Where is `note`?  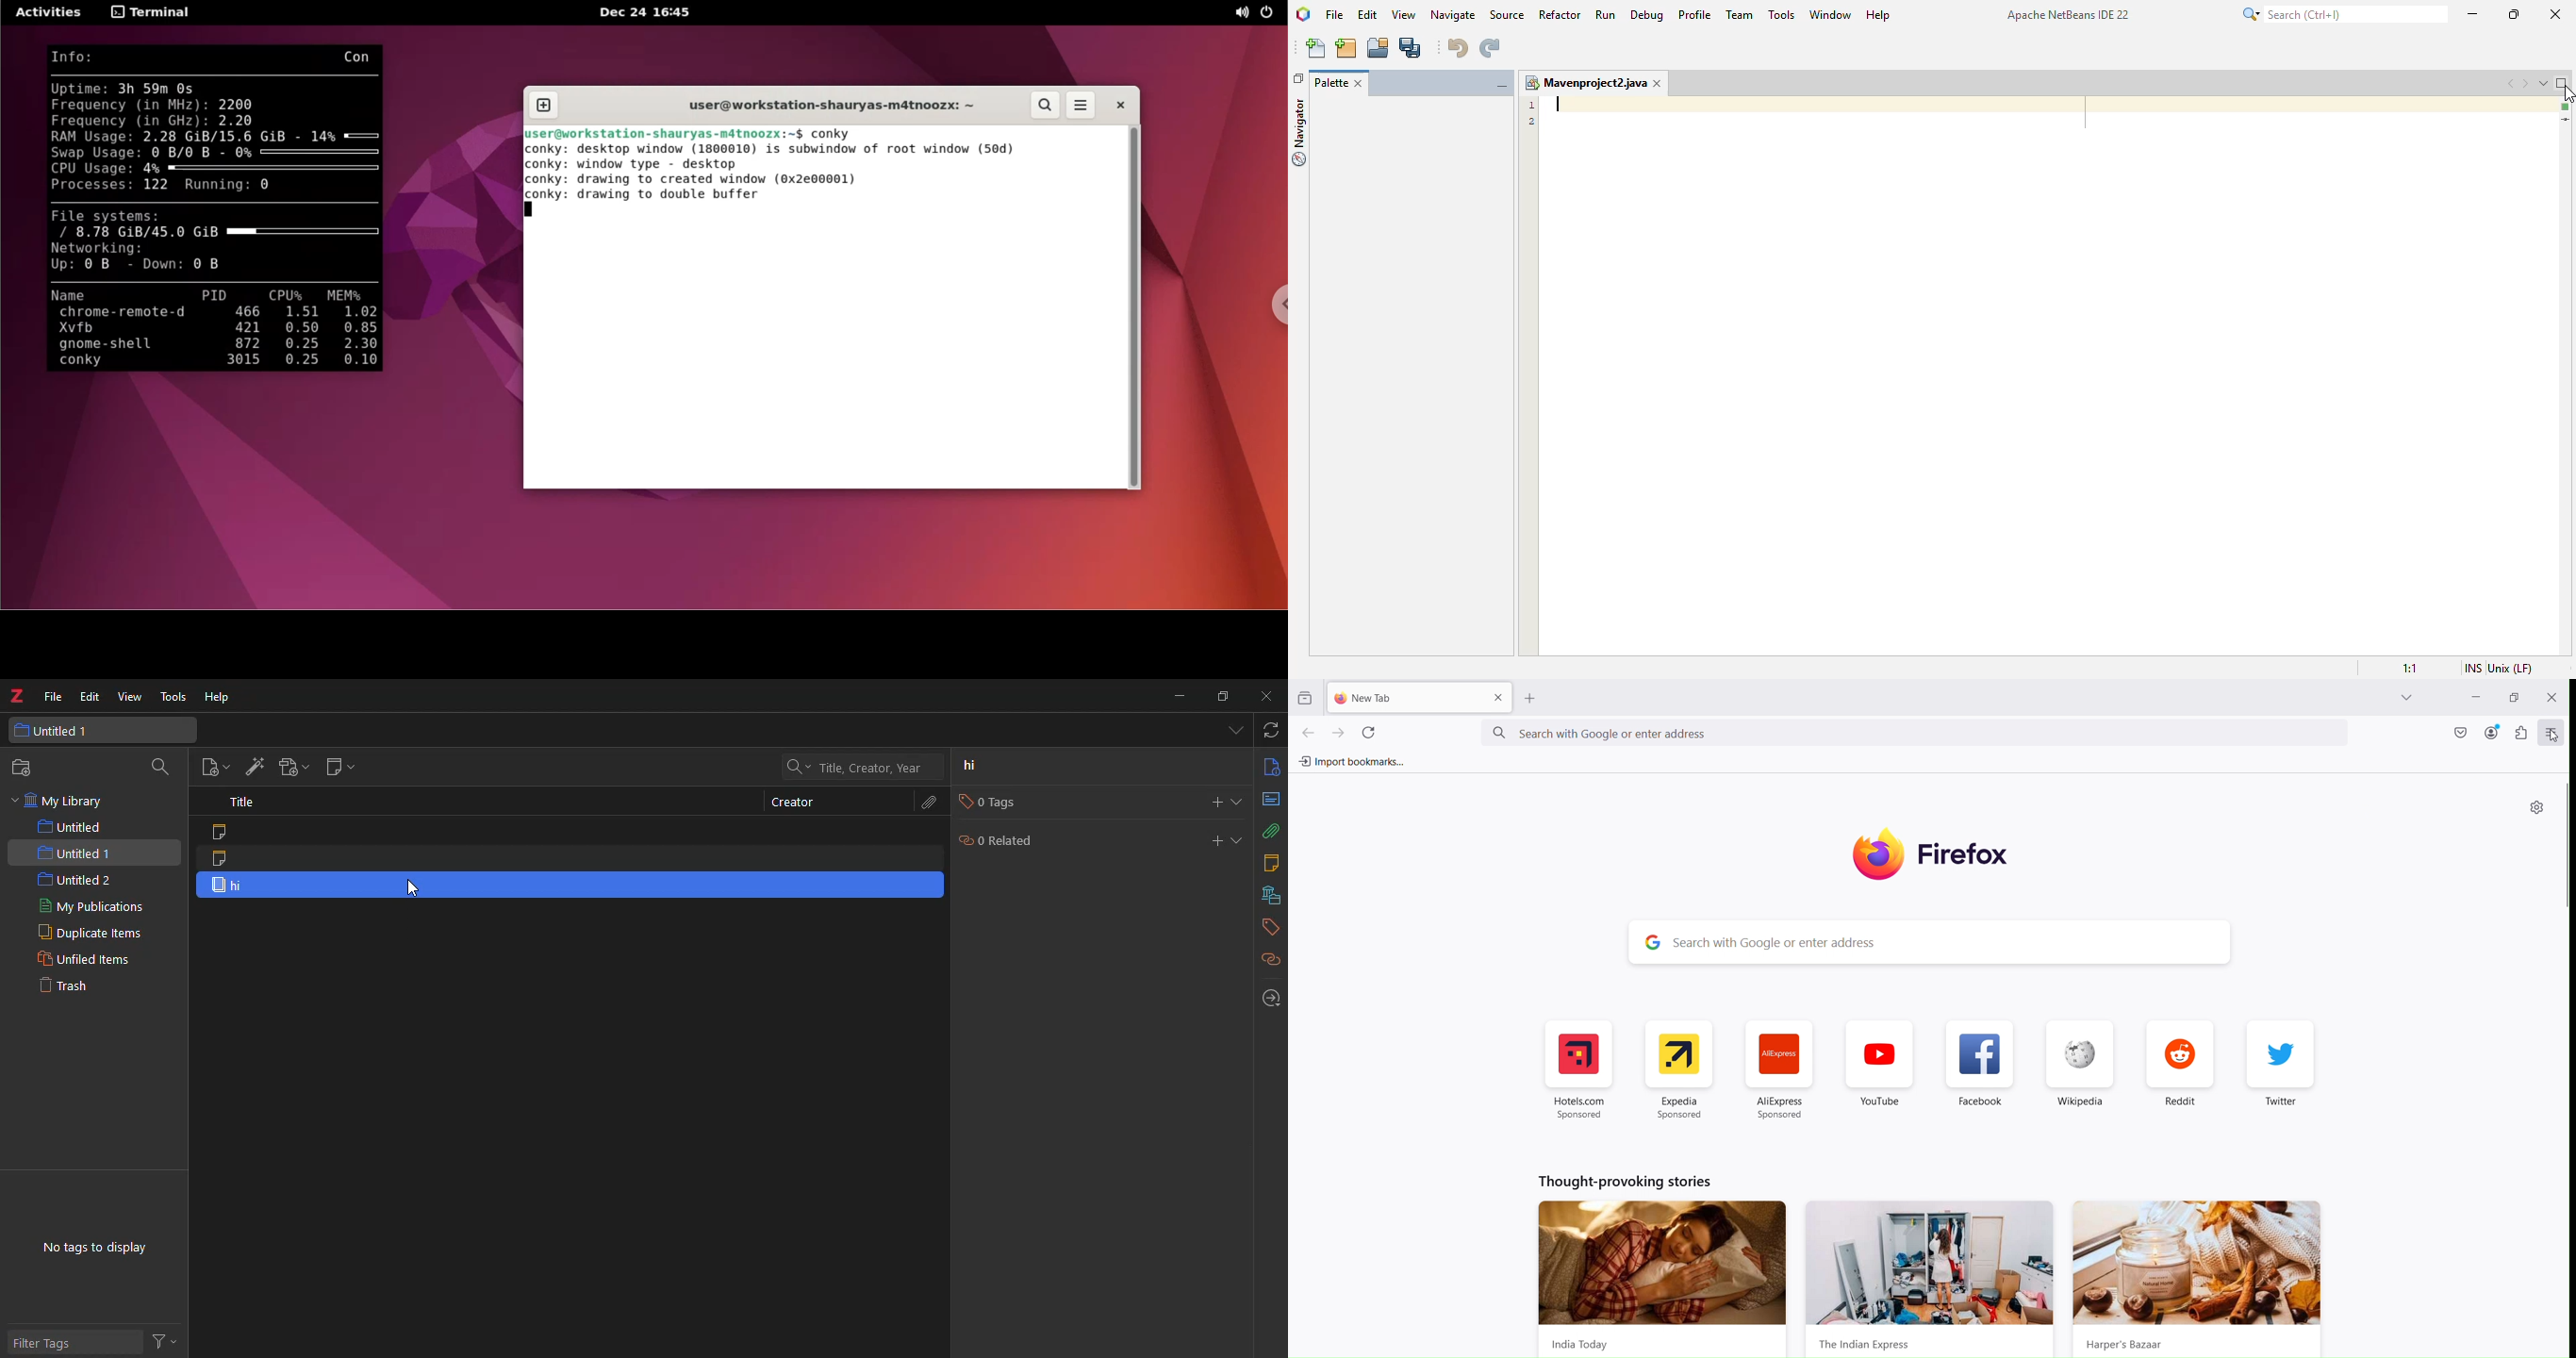 note is located at coordinates (224, 831).